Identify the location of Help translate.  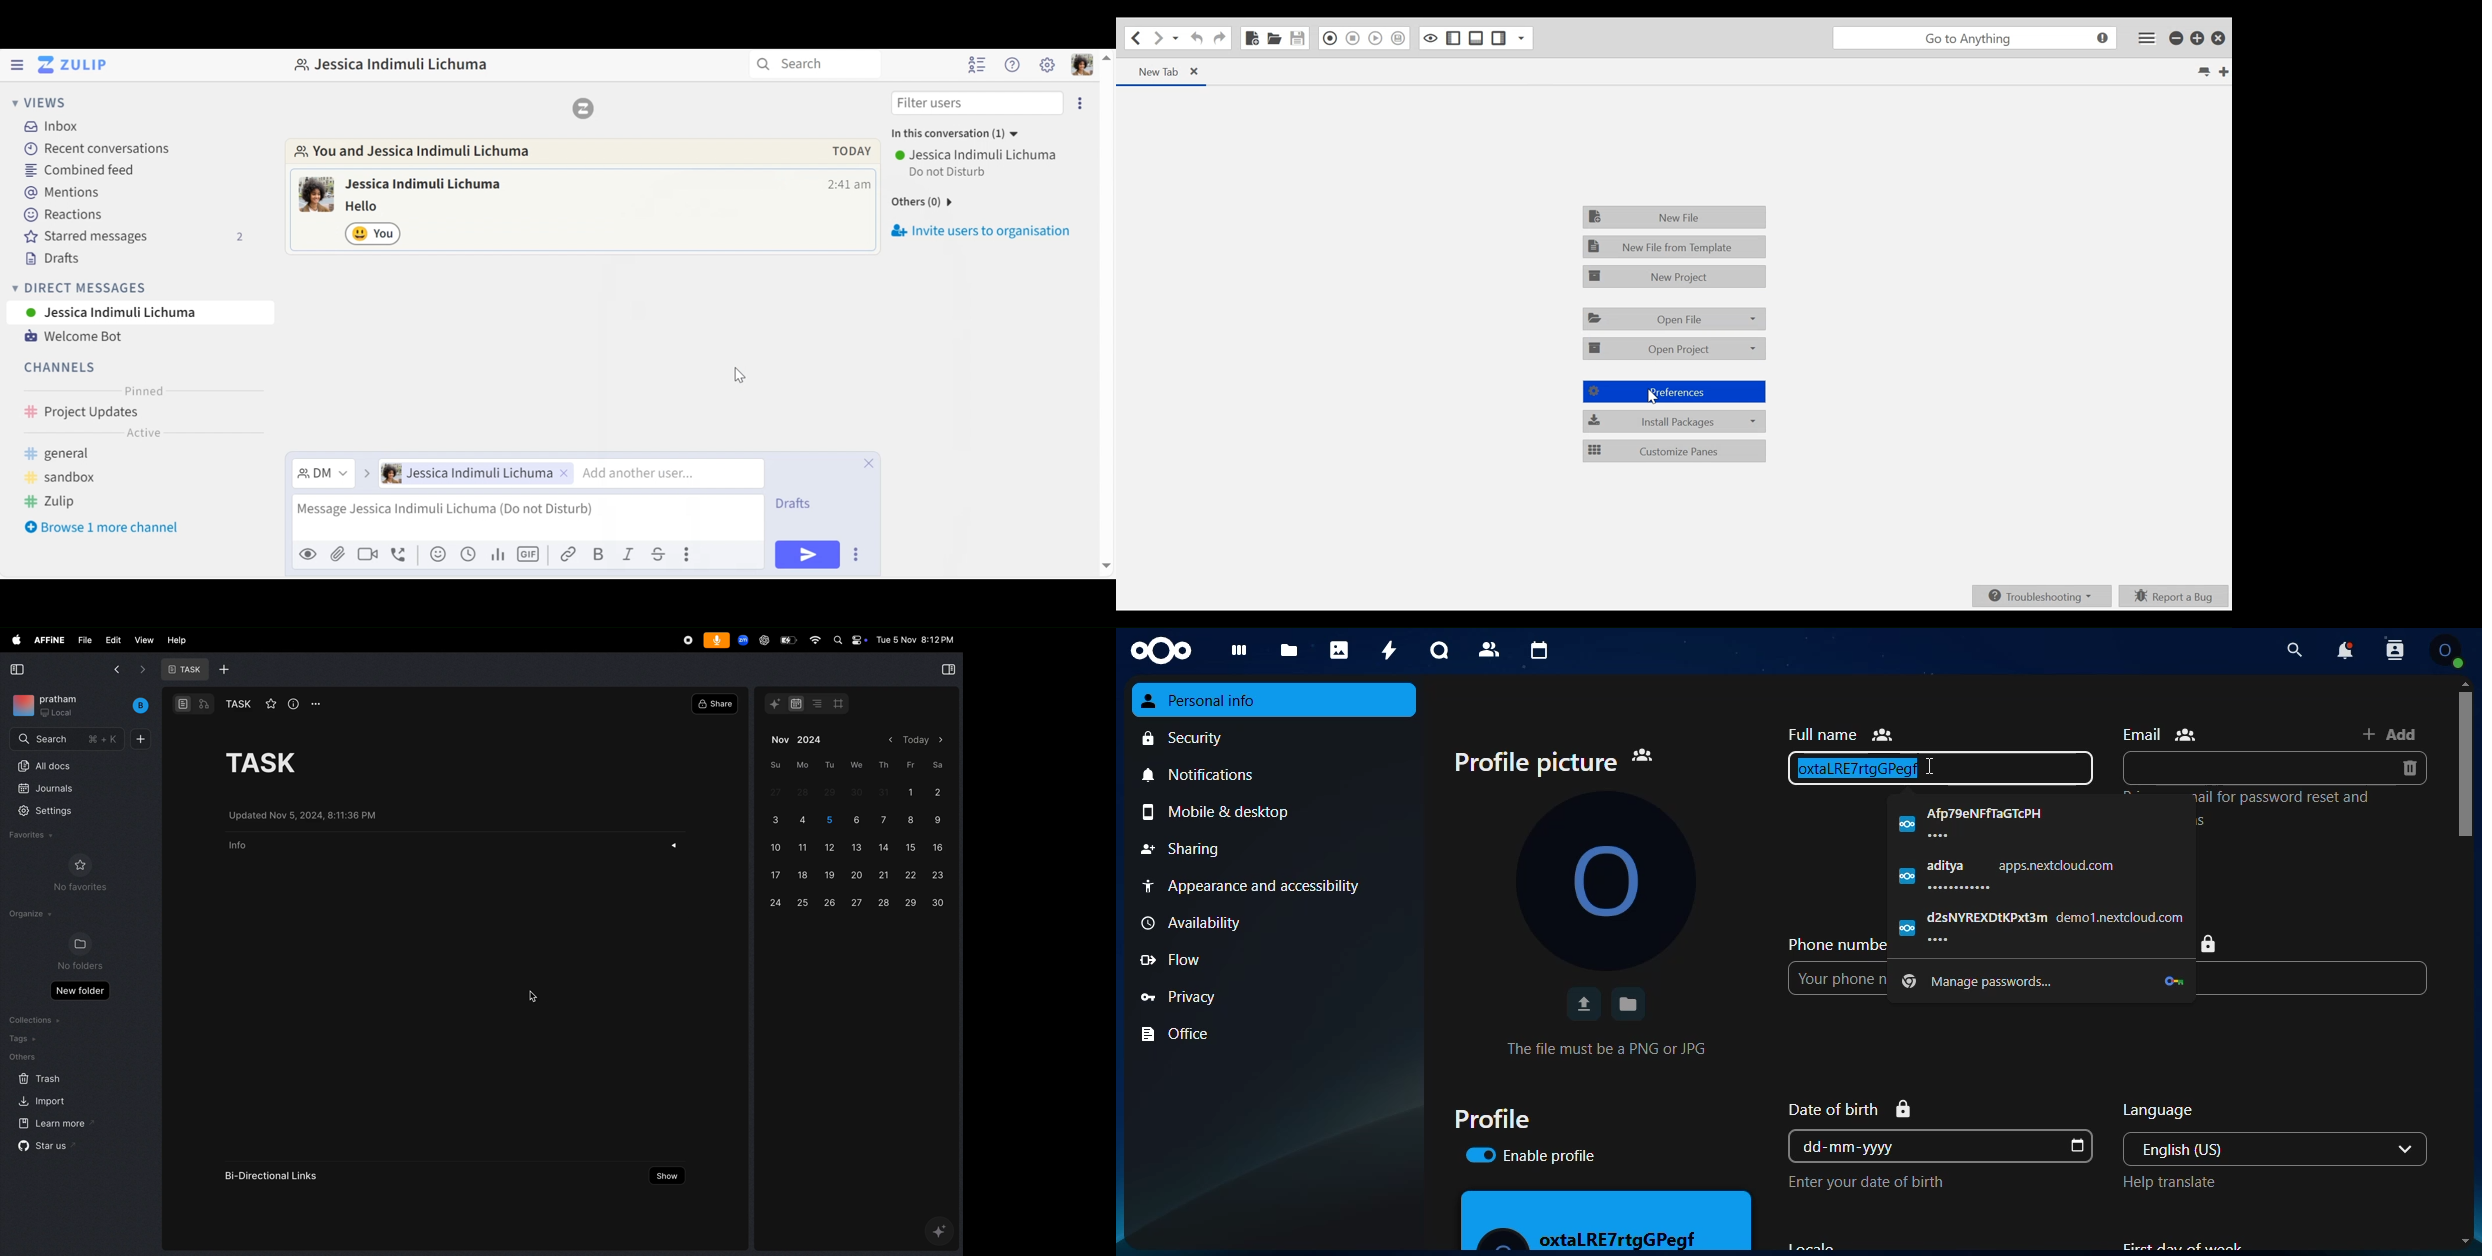
(2169, 1182).